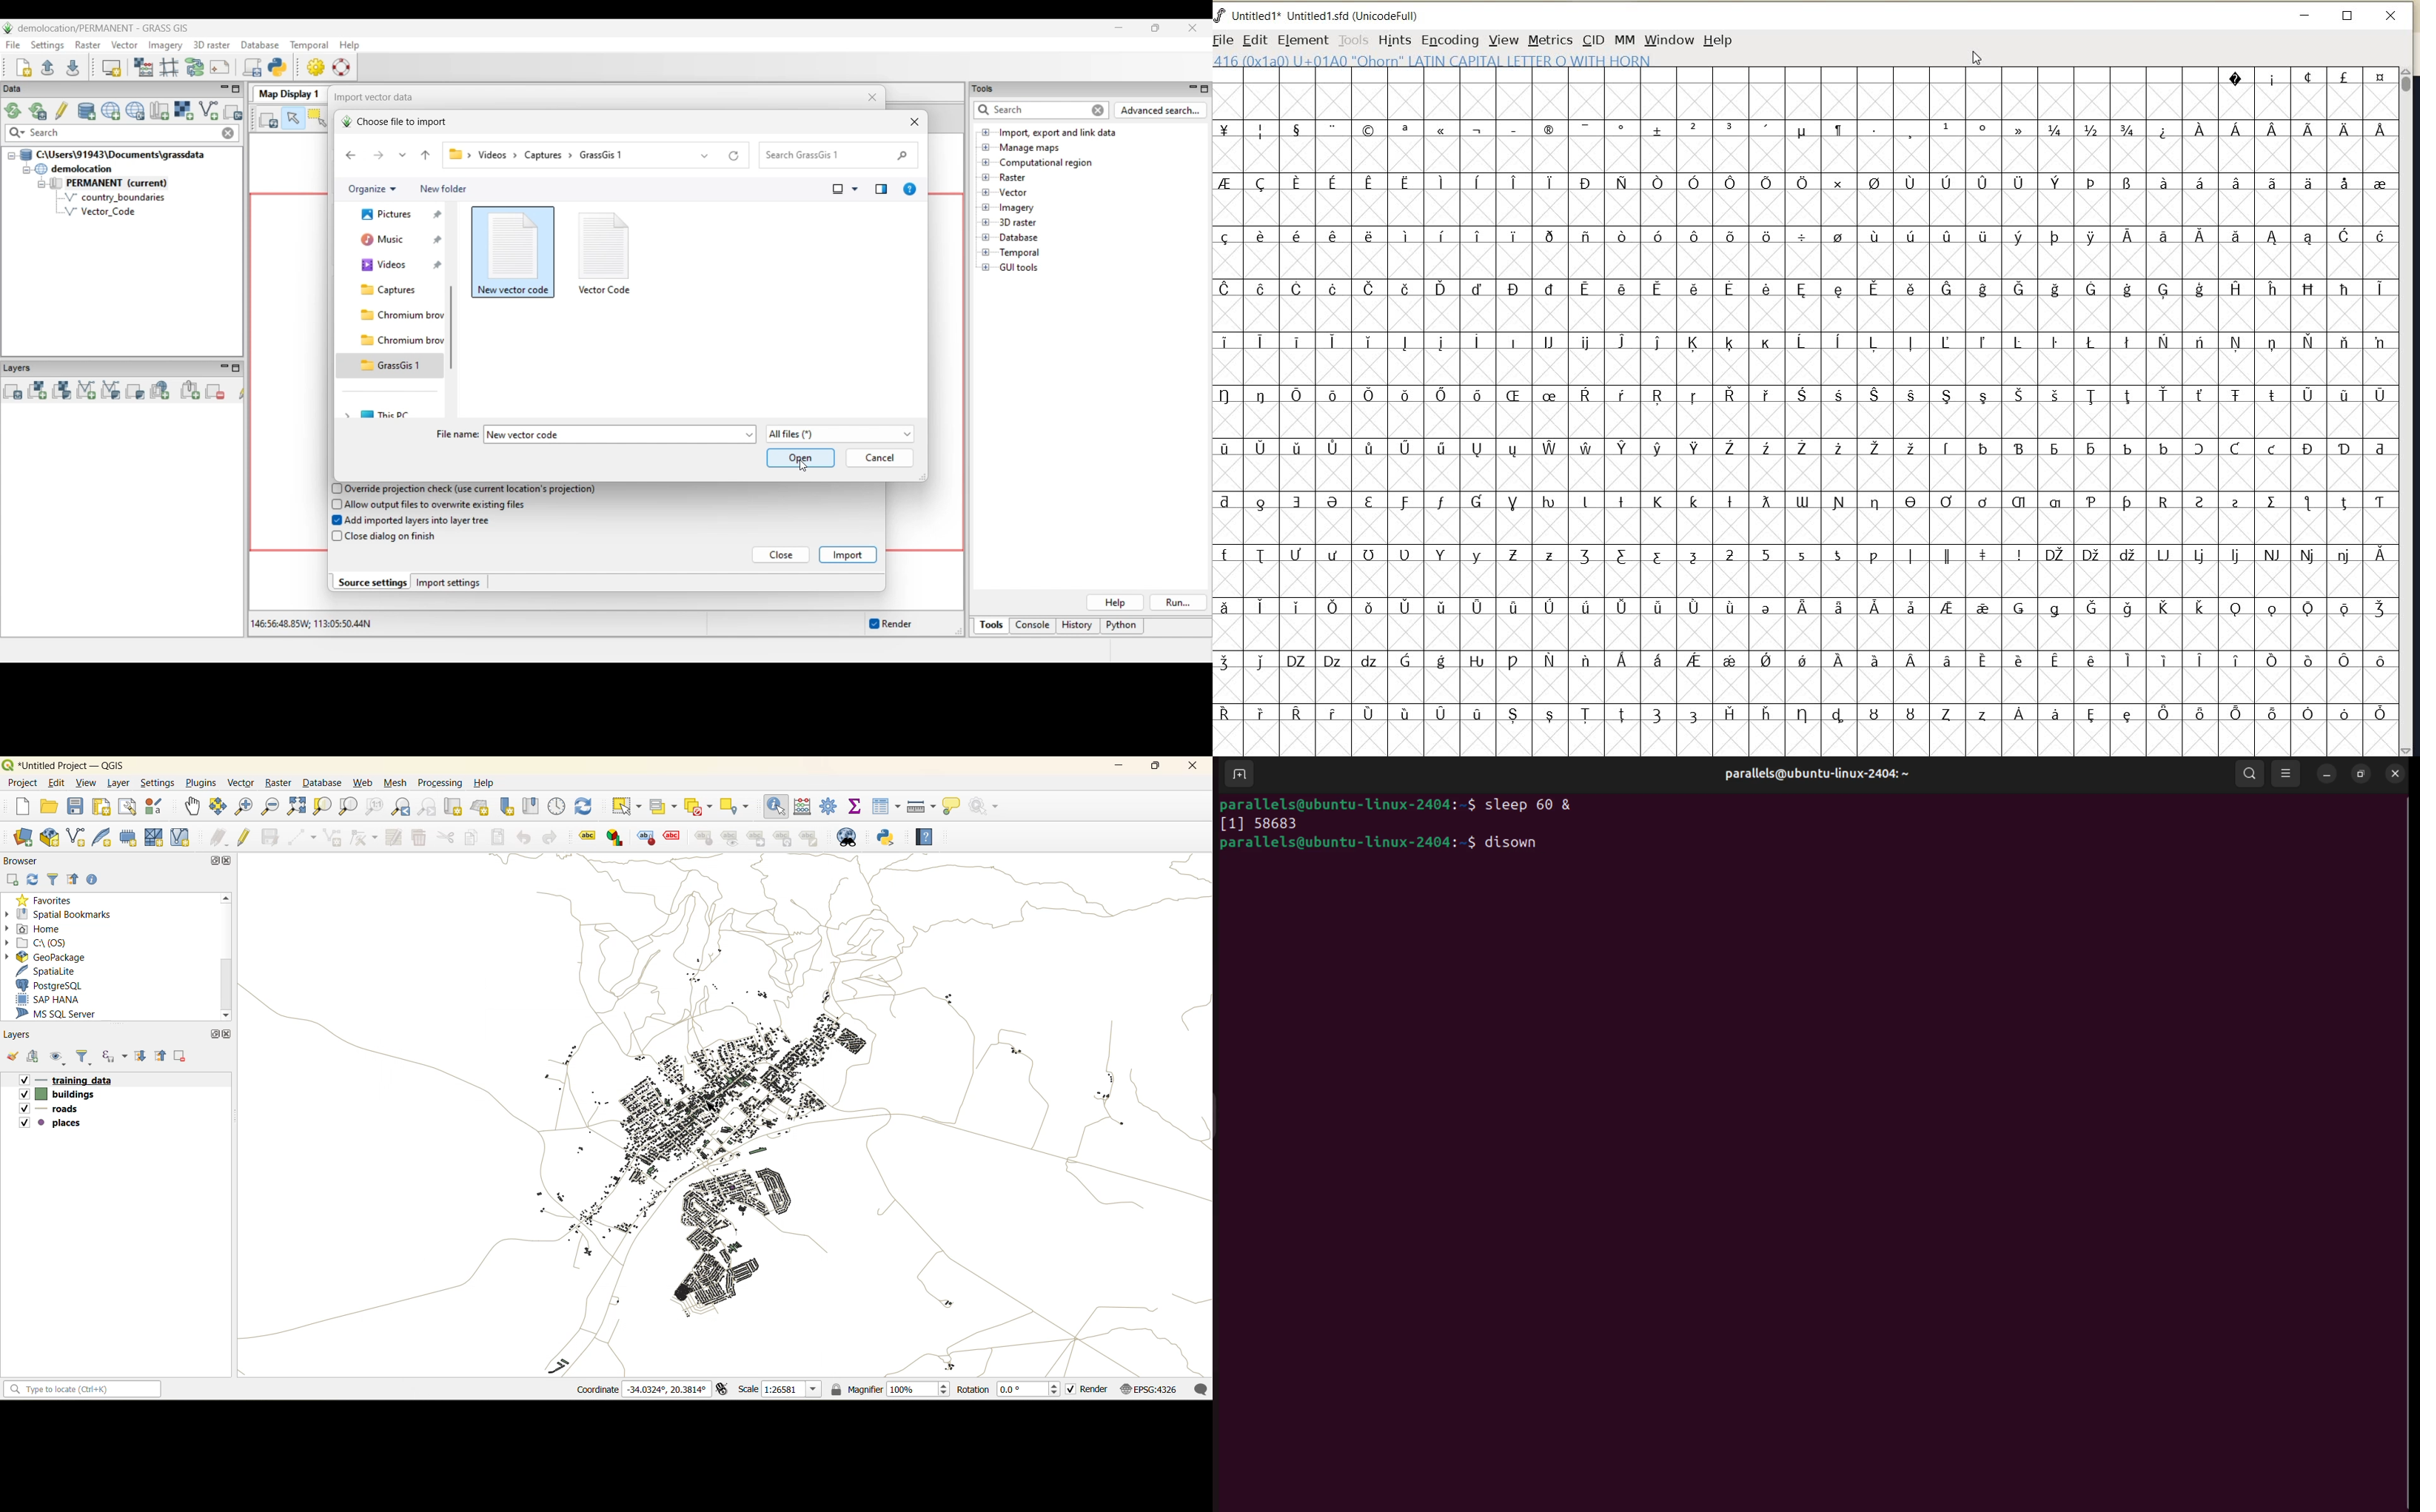 The height and width of the screenshot is (1512, 2436). Describe the element at coordinates (700, 808) in the screenshot. I see `deselect value` at that location.